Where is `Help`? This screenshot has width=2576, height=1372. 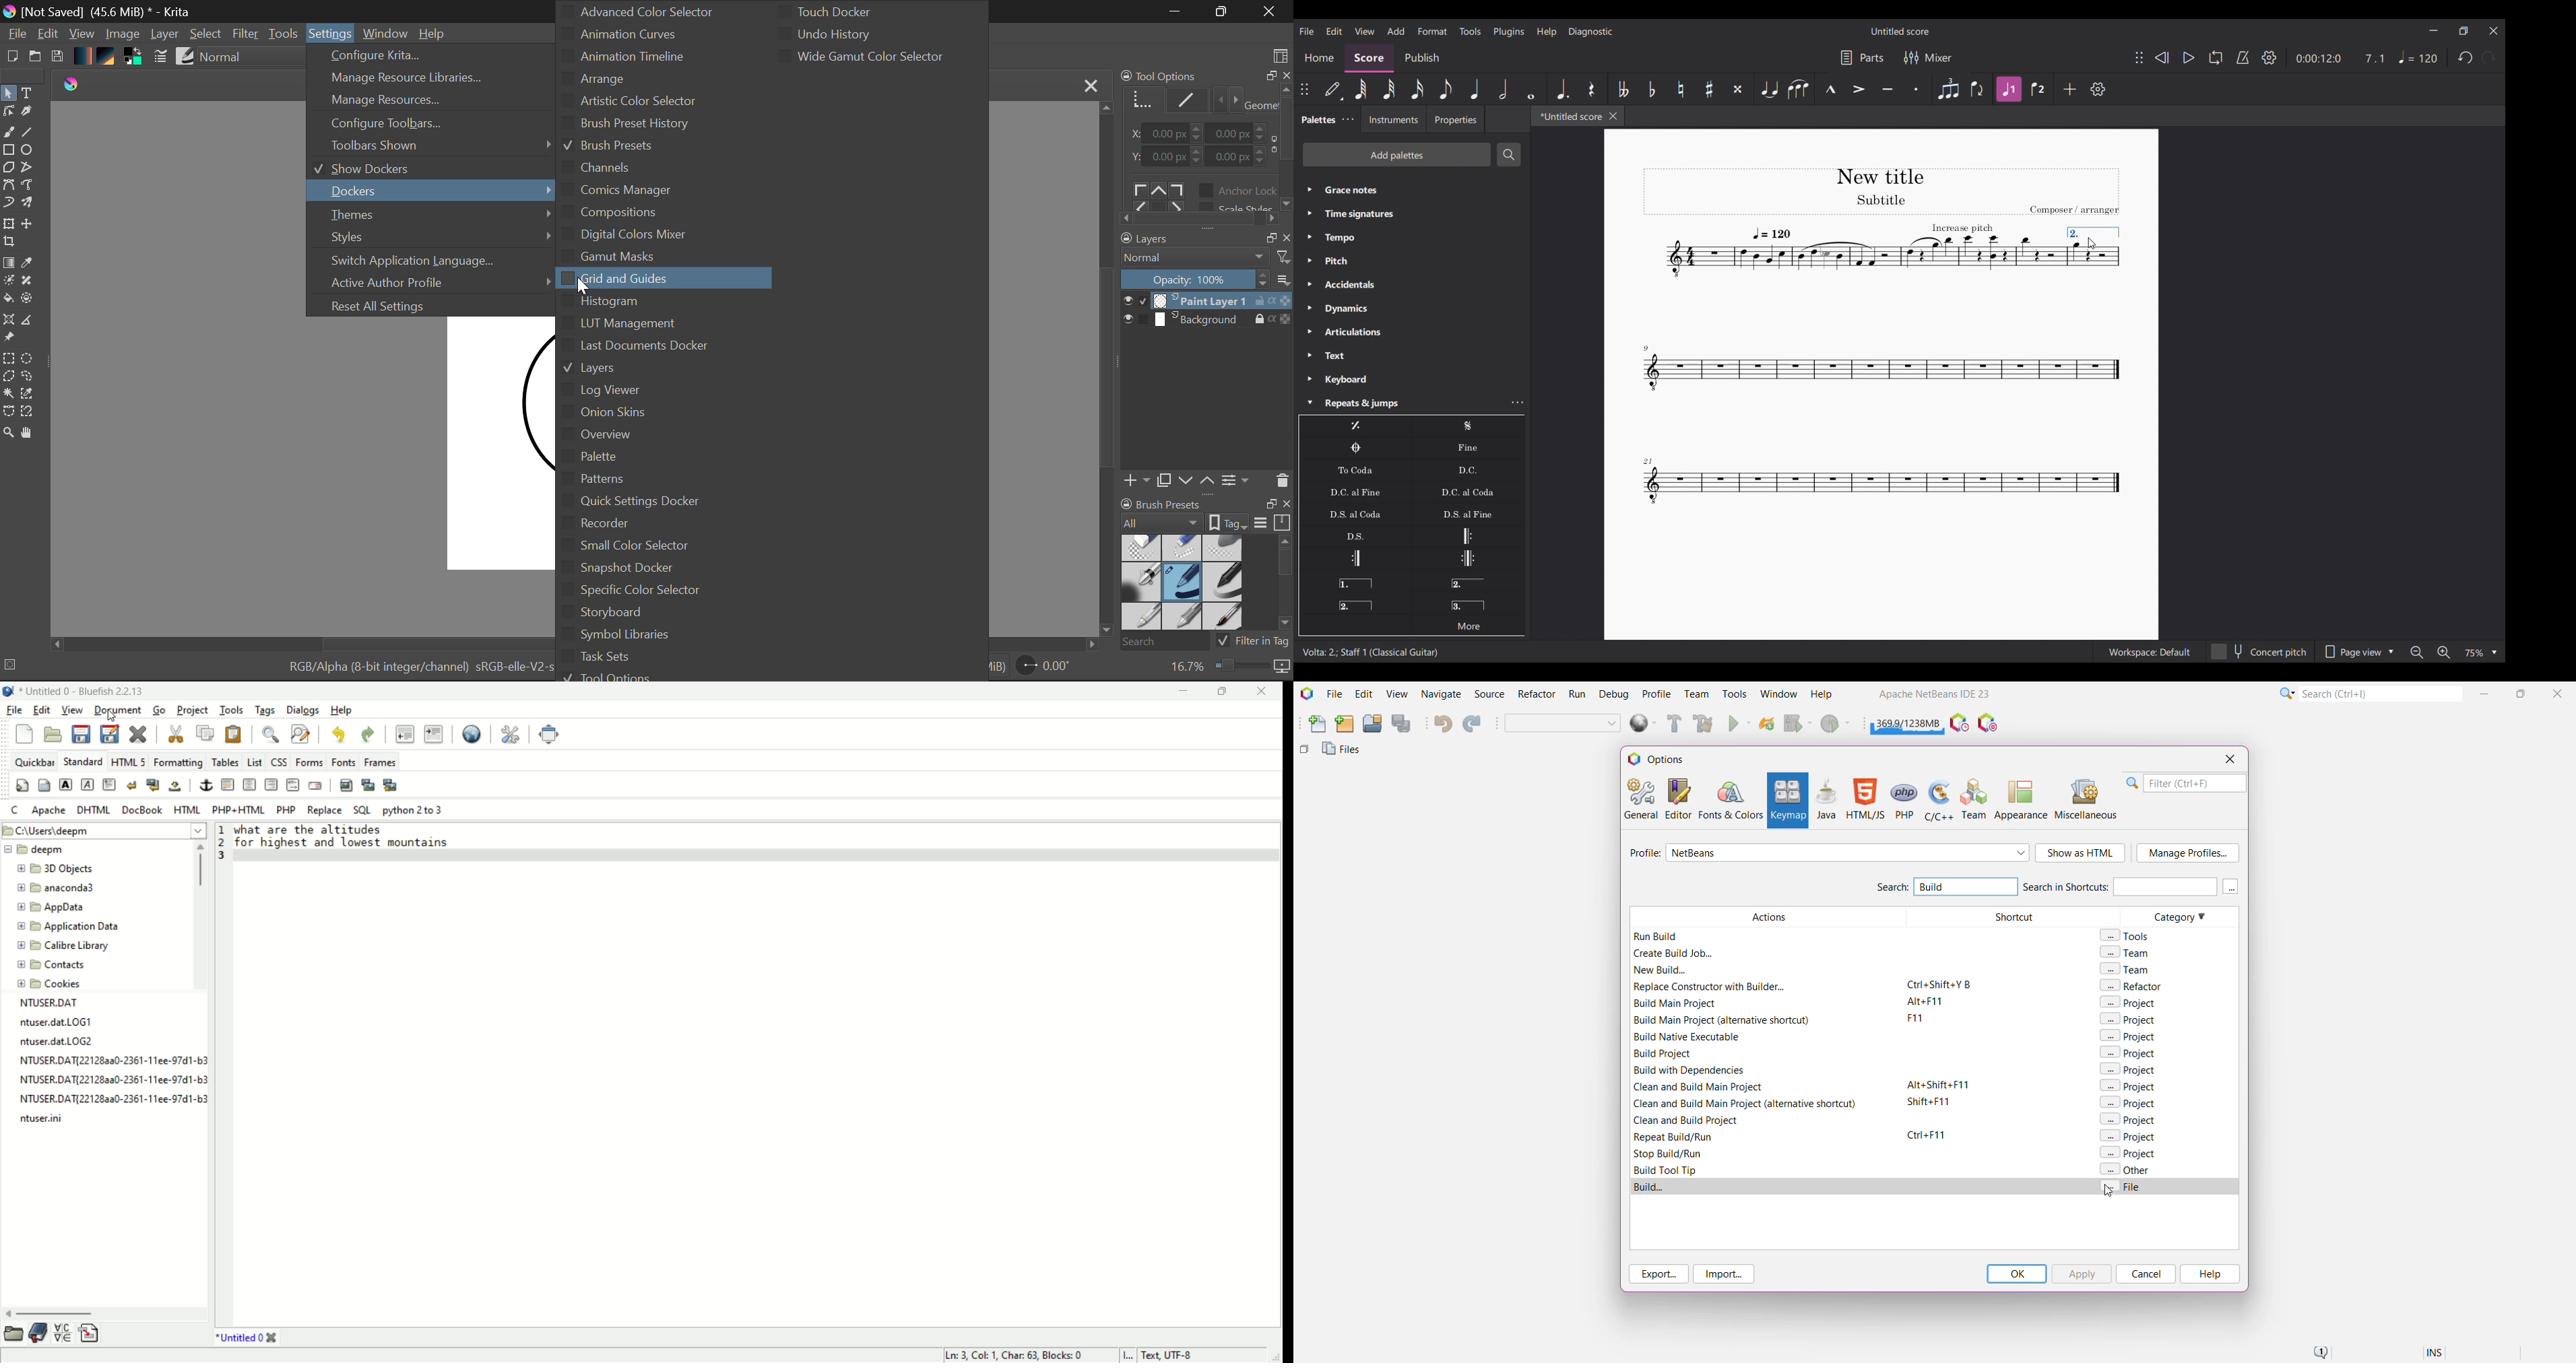
Help is located at coordinates (1828, 696).